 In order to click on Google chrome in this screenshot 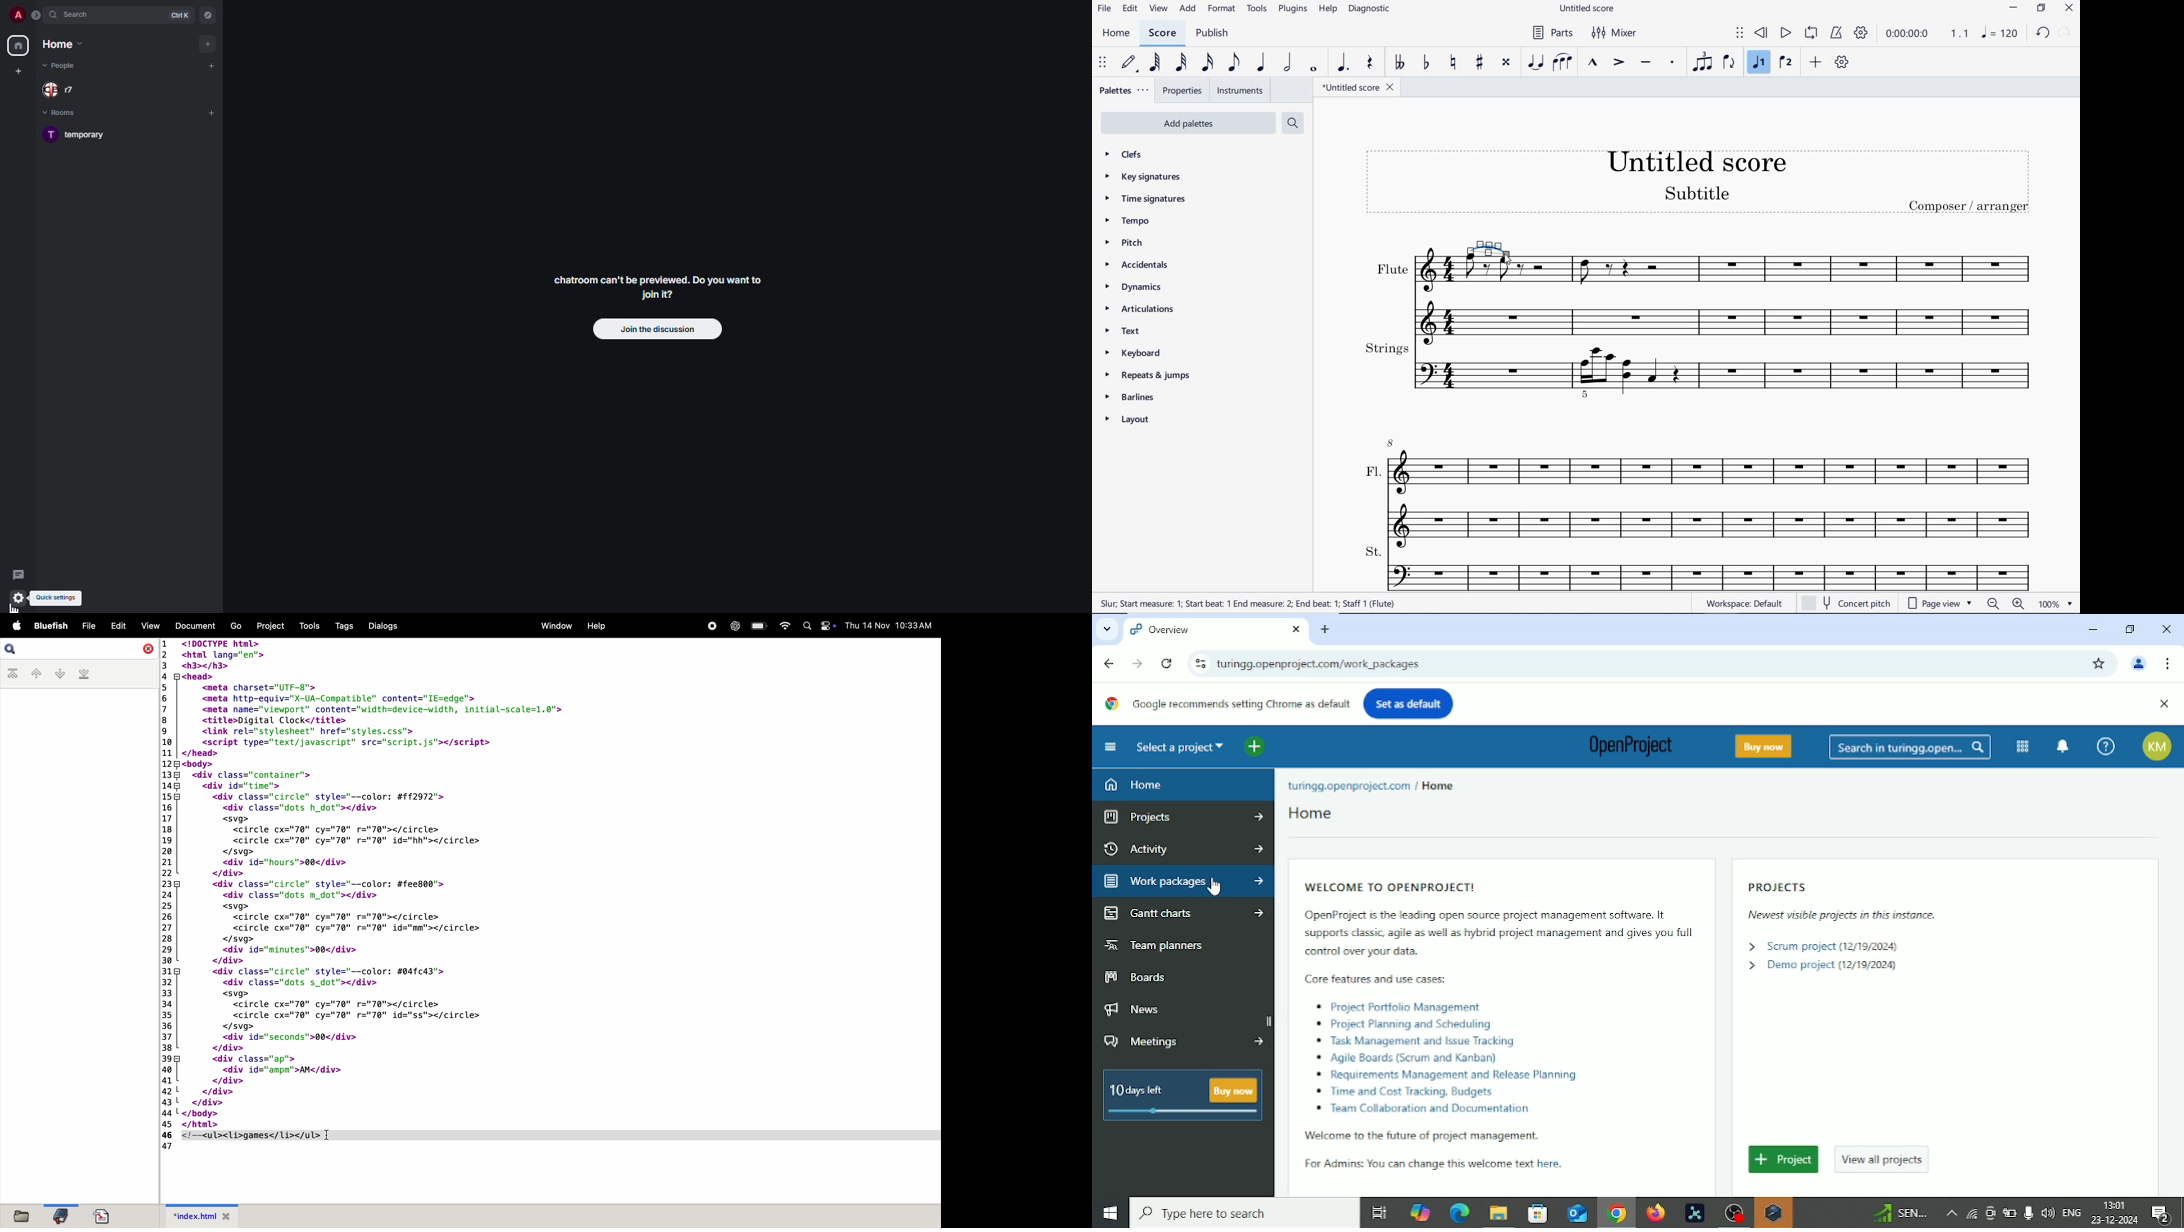, I will do `click(1616, 1215)`.